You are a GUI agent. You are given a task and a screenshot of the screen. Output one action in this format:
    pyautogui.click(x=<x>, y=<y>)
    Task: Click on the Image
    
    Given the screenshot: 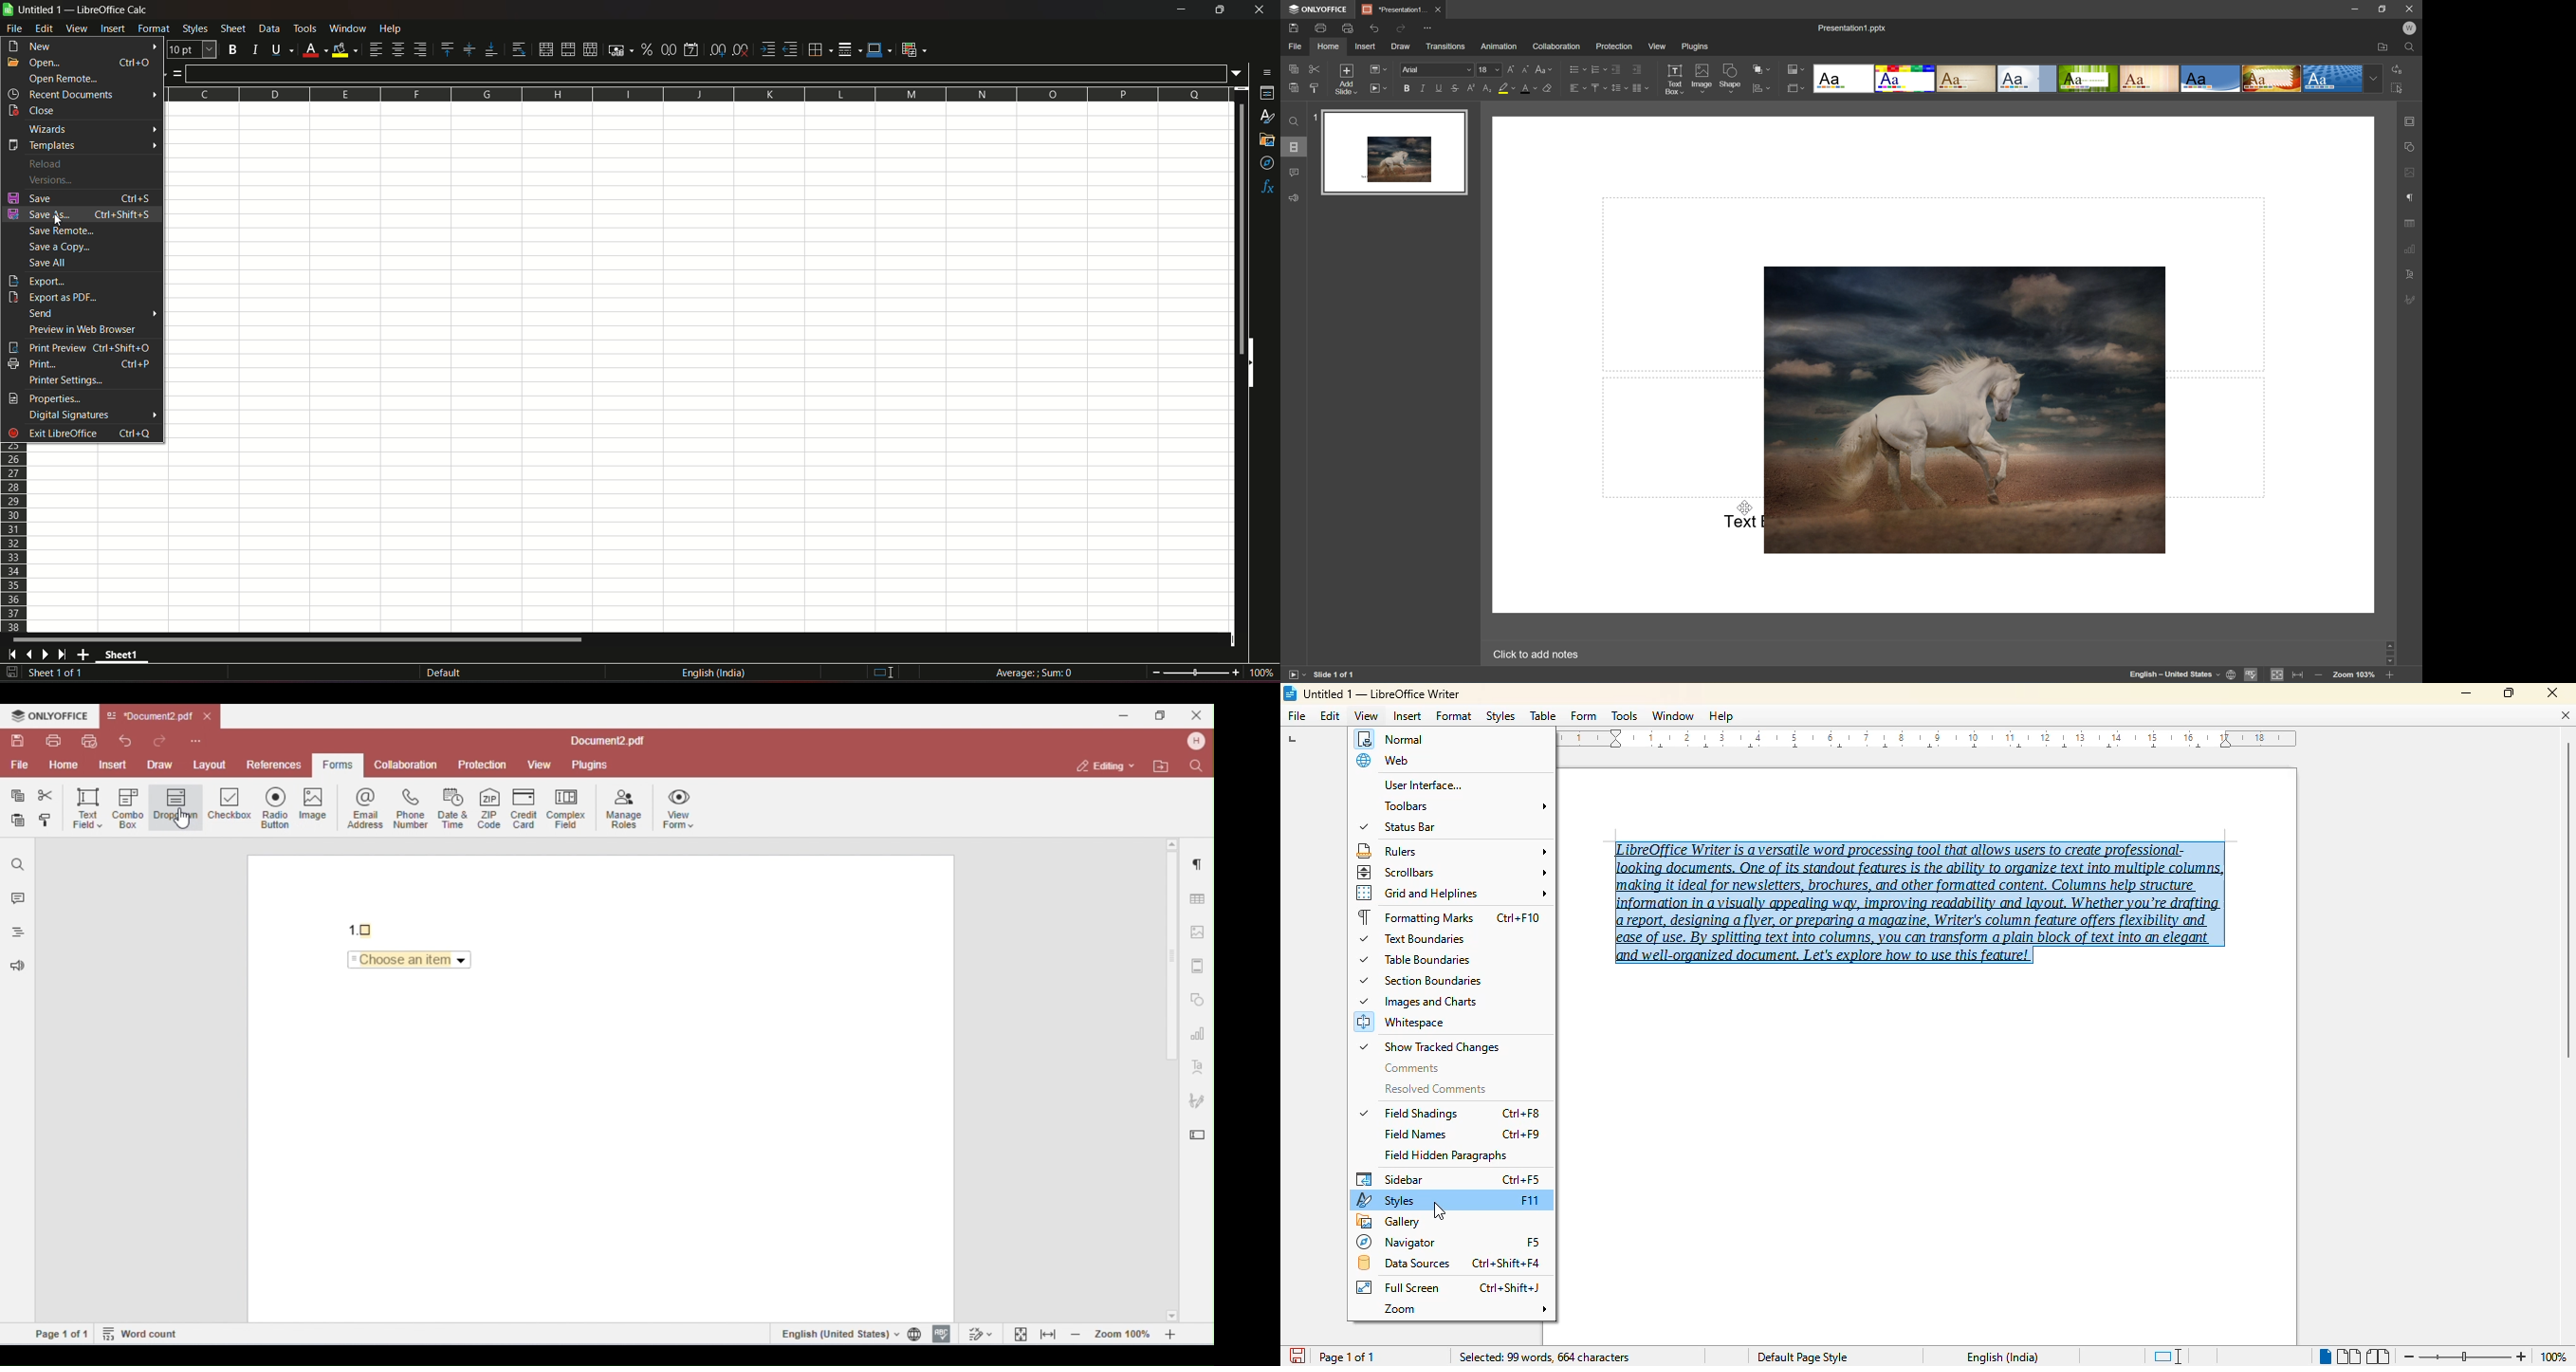 What is the action you would take?
    pyautogui.click(x=1701, y=78)
    